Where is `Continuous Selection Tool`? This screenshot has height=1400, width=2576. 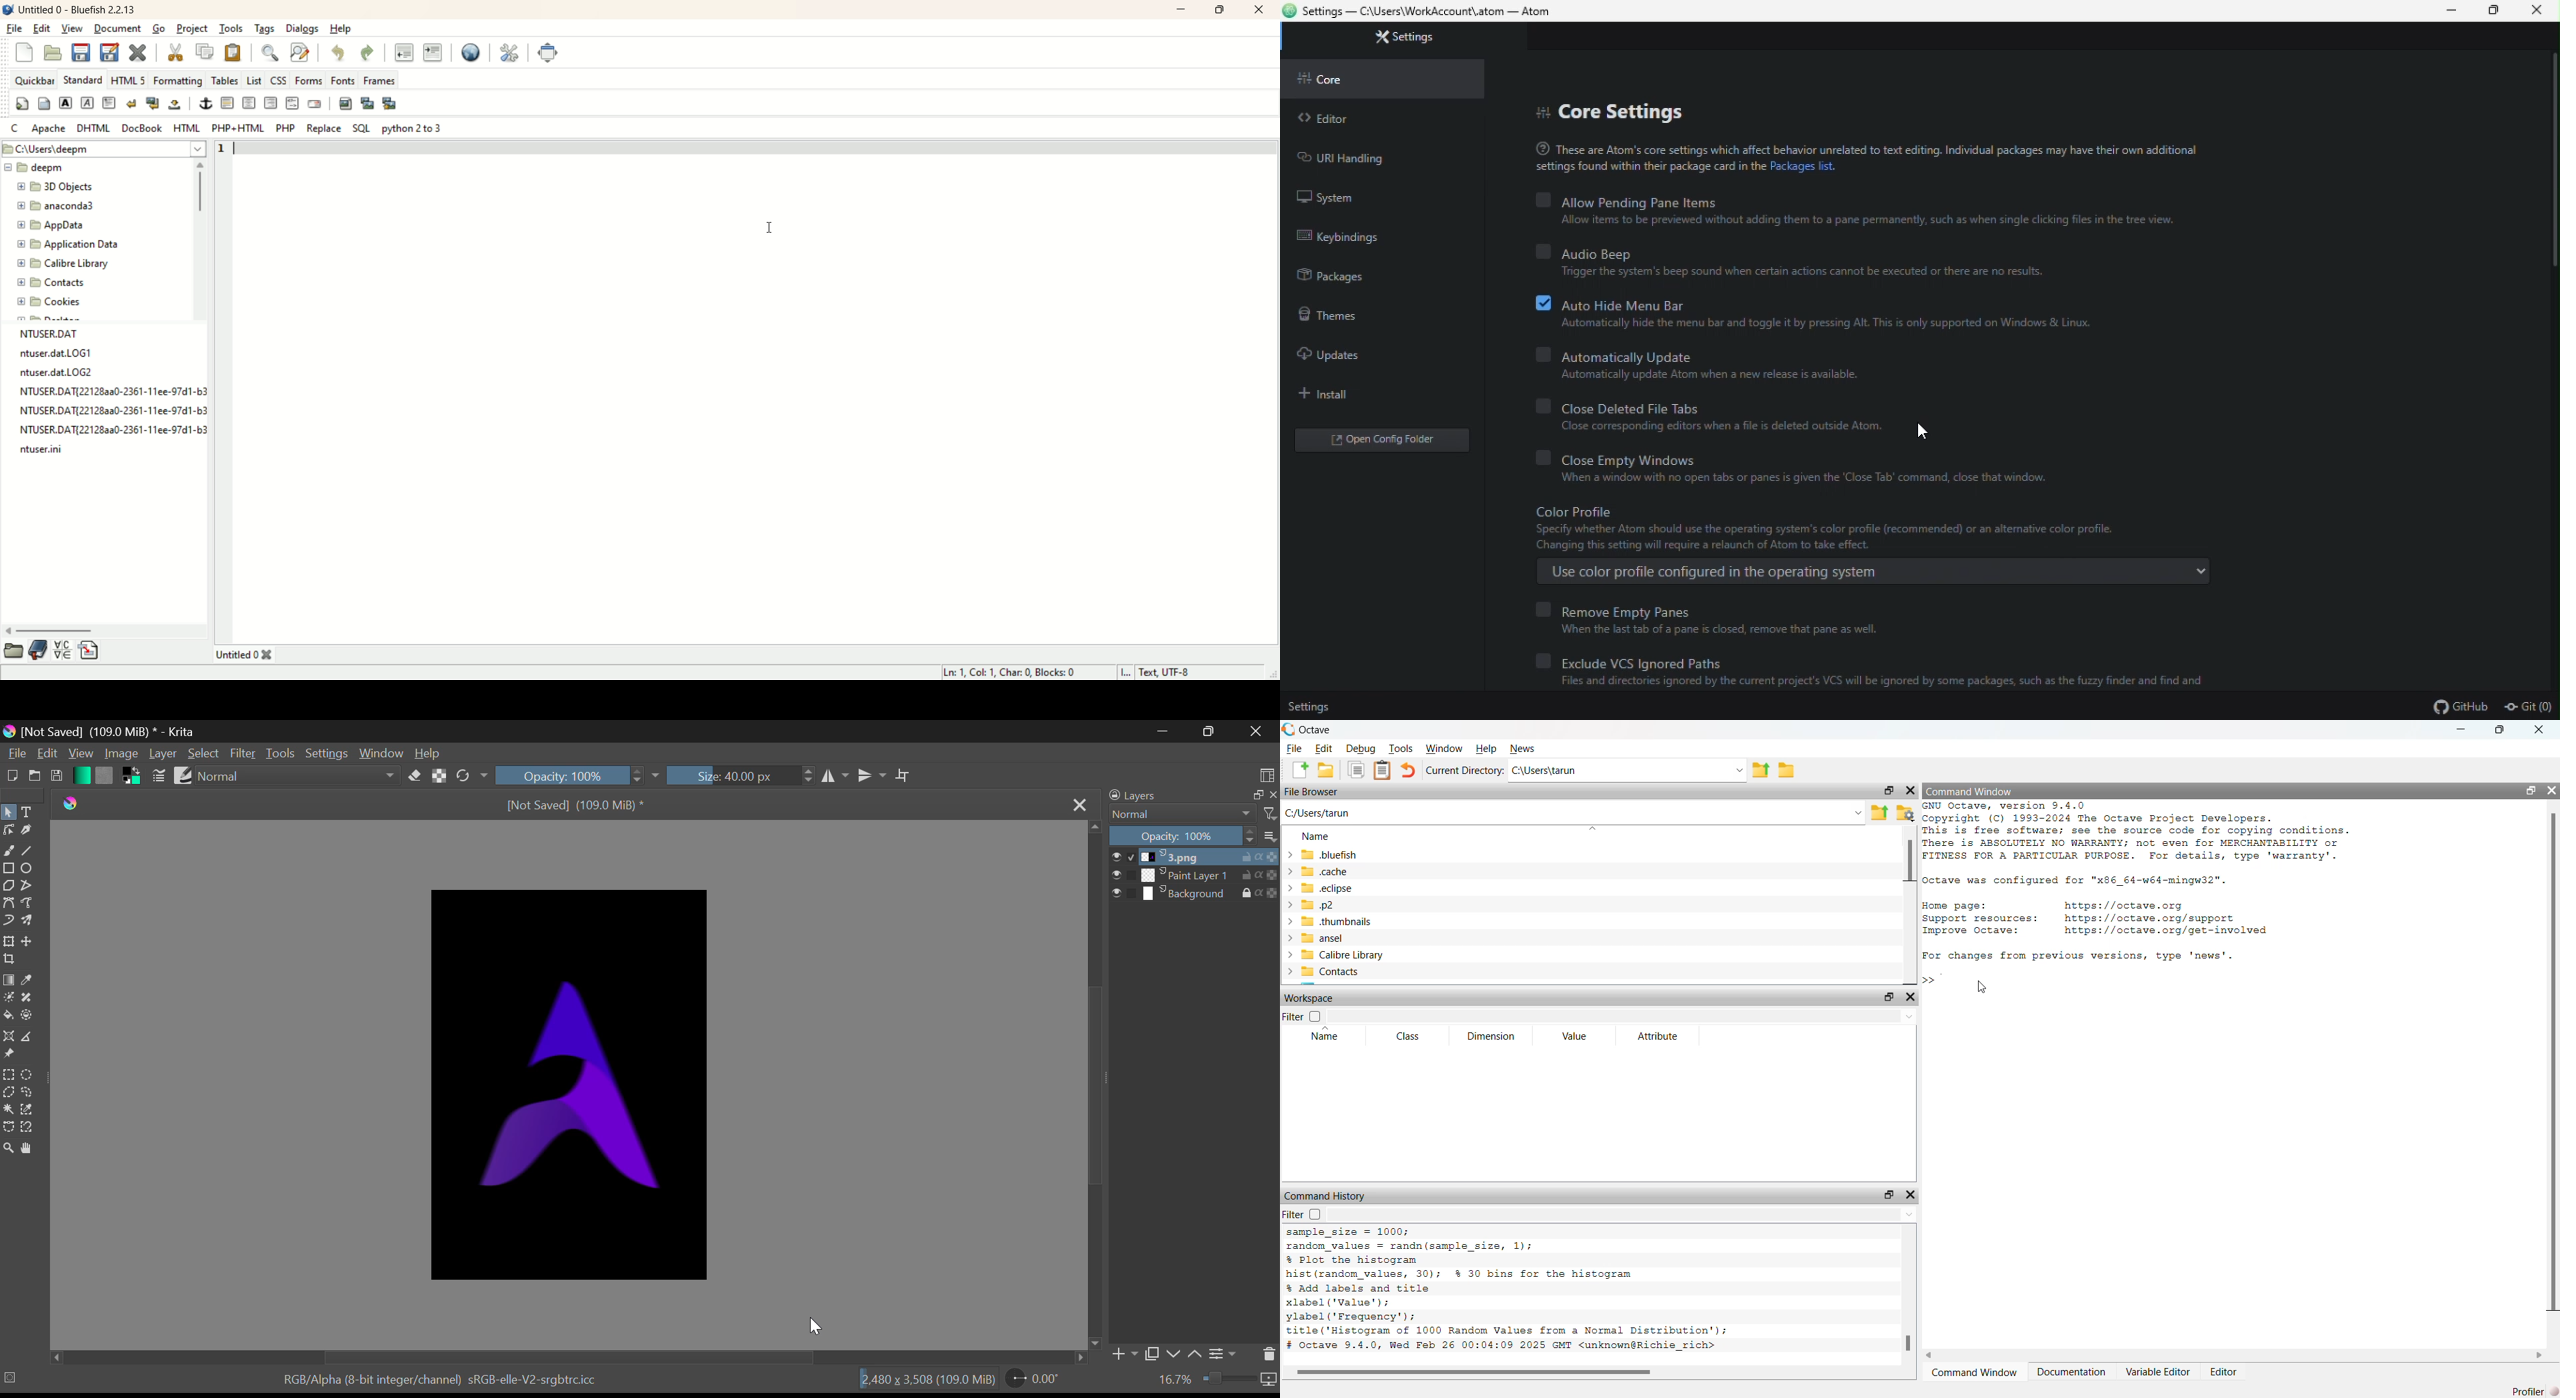 Continuous Selection Tool is located at coordinates (8, 1109).